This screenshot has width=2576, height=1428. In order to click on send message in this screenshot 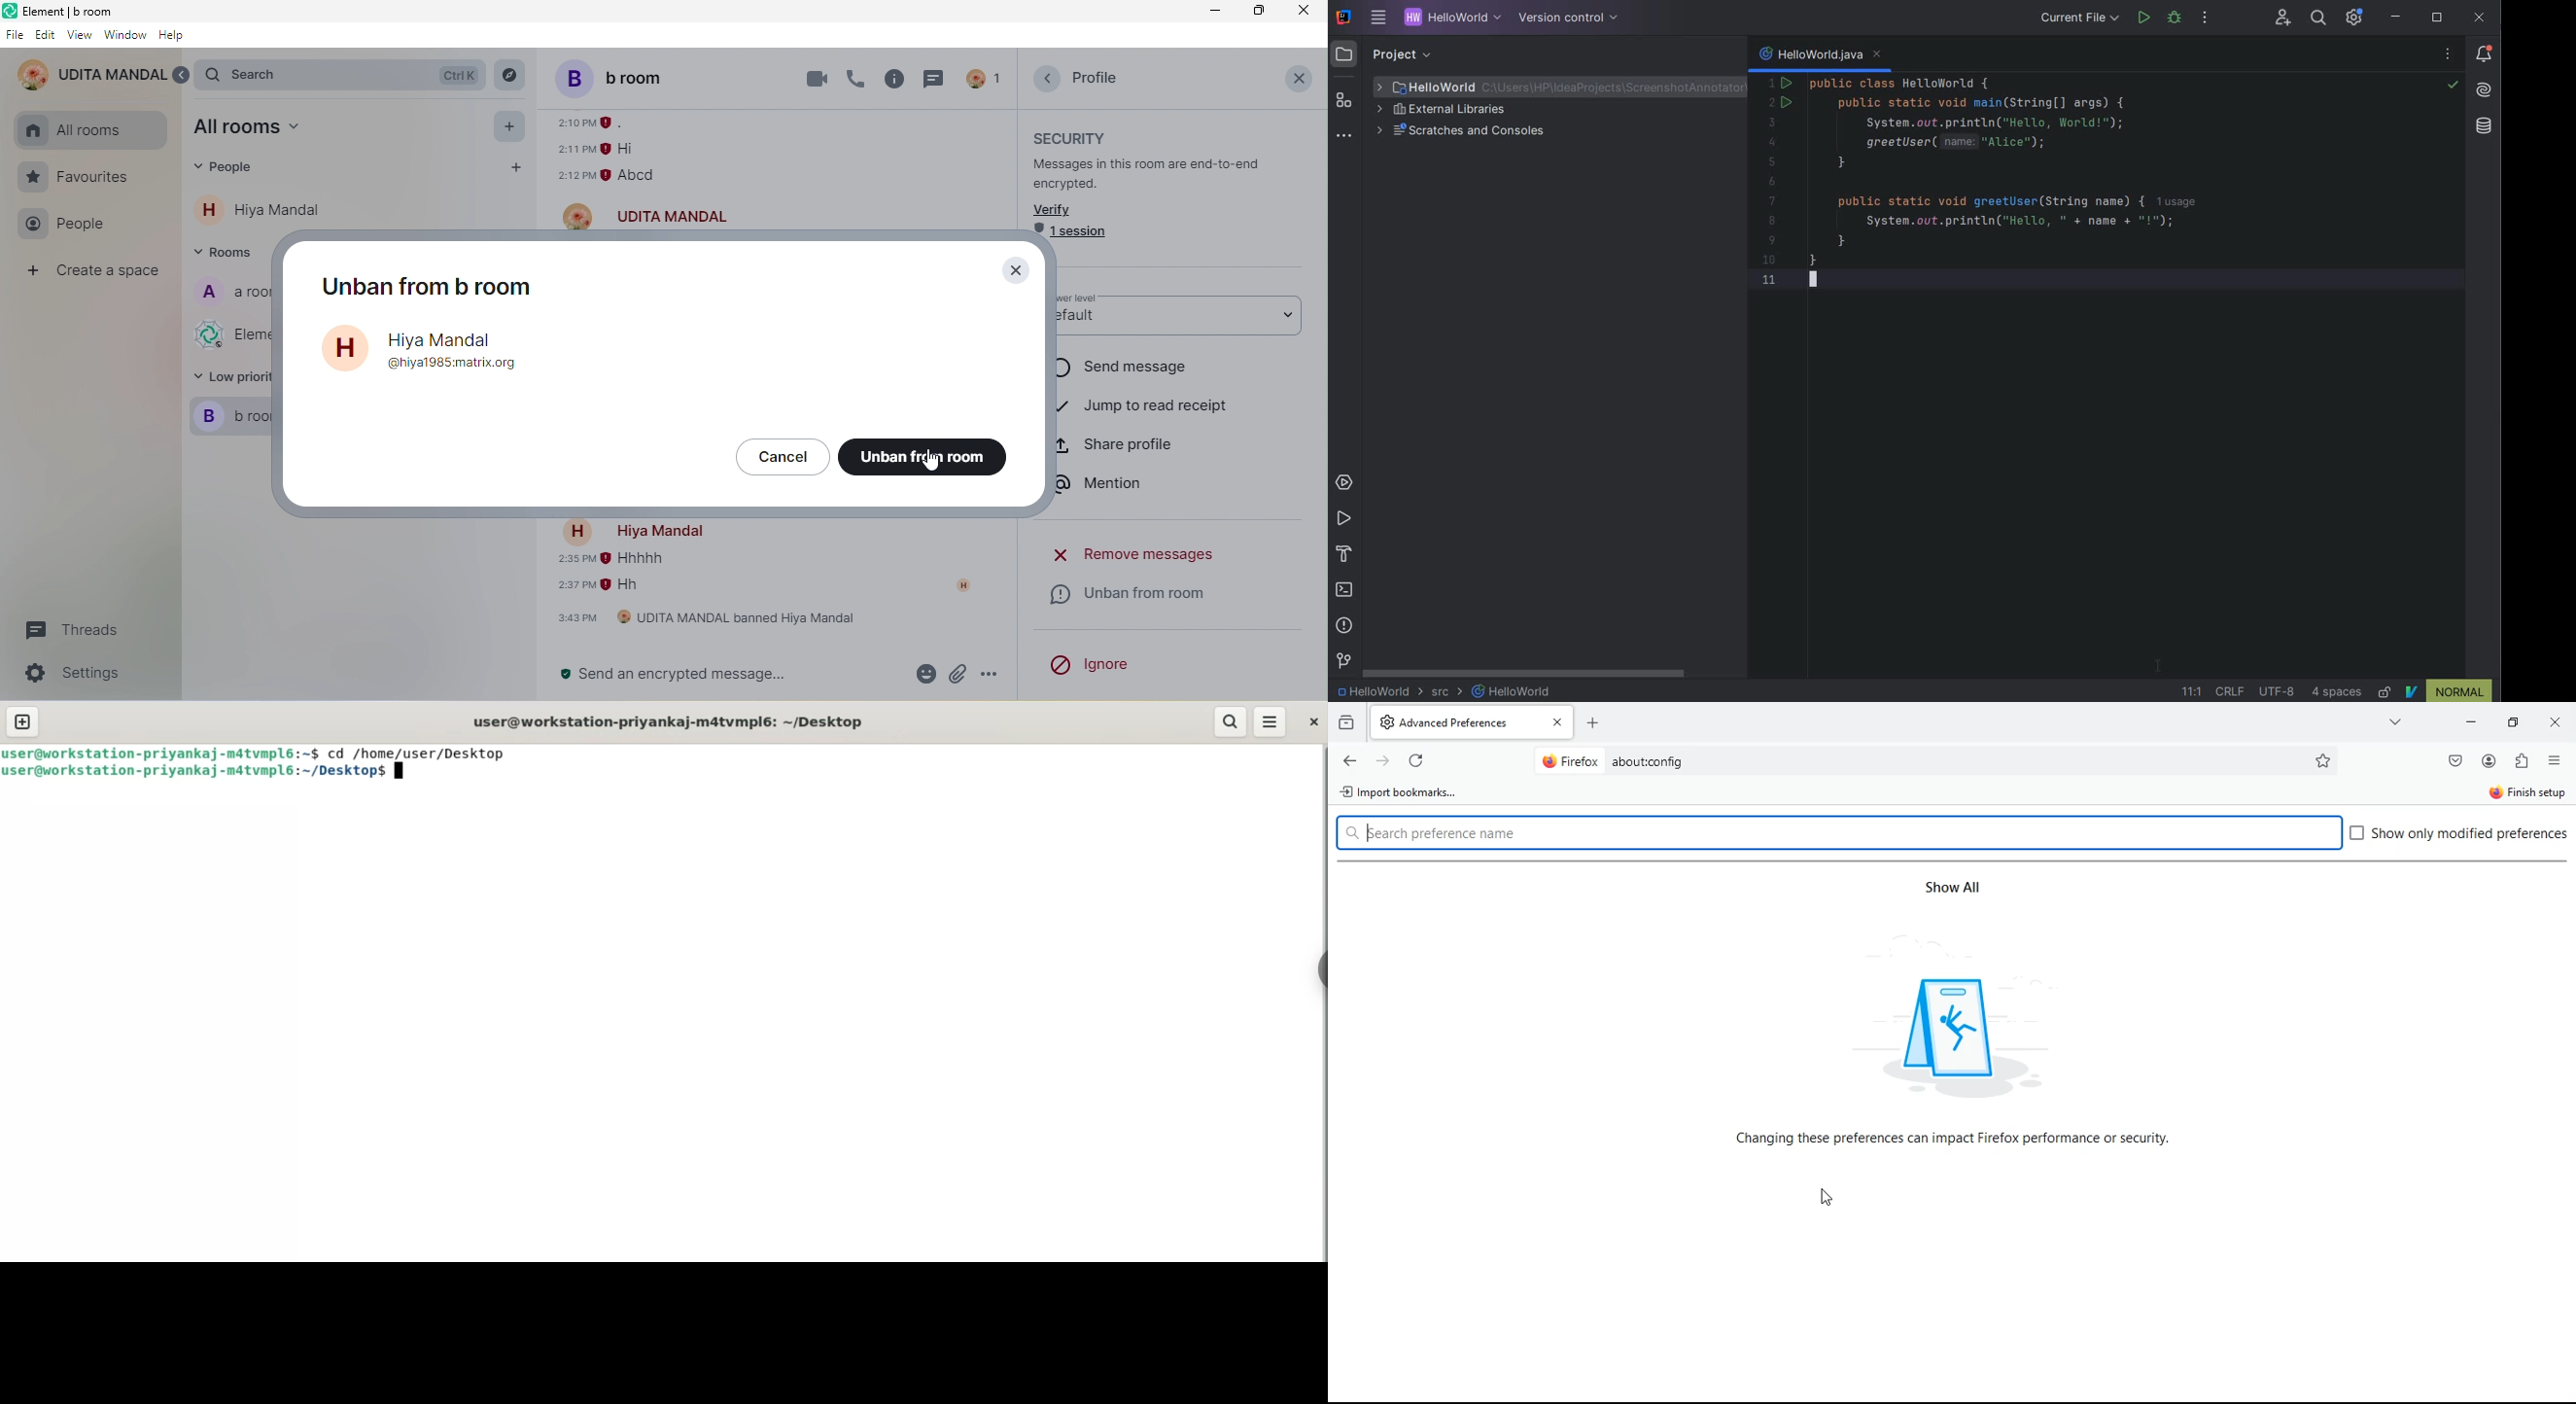, I will do `click(1136, 368)`.